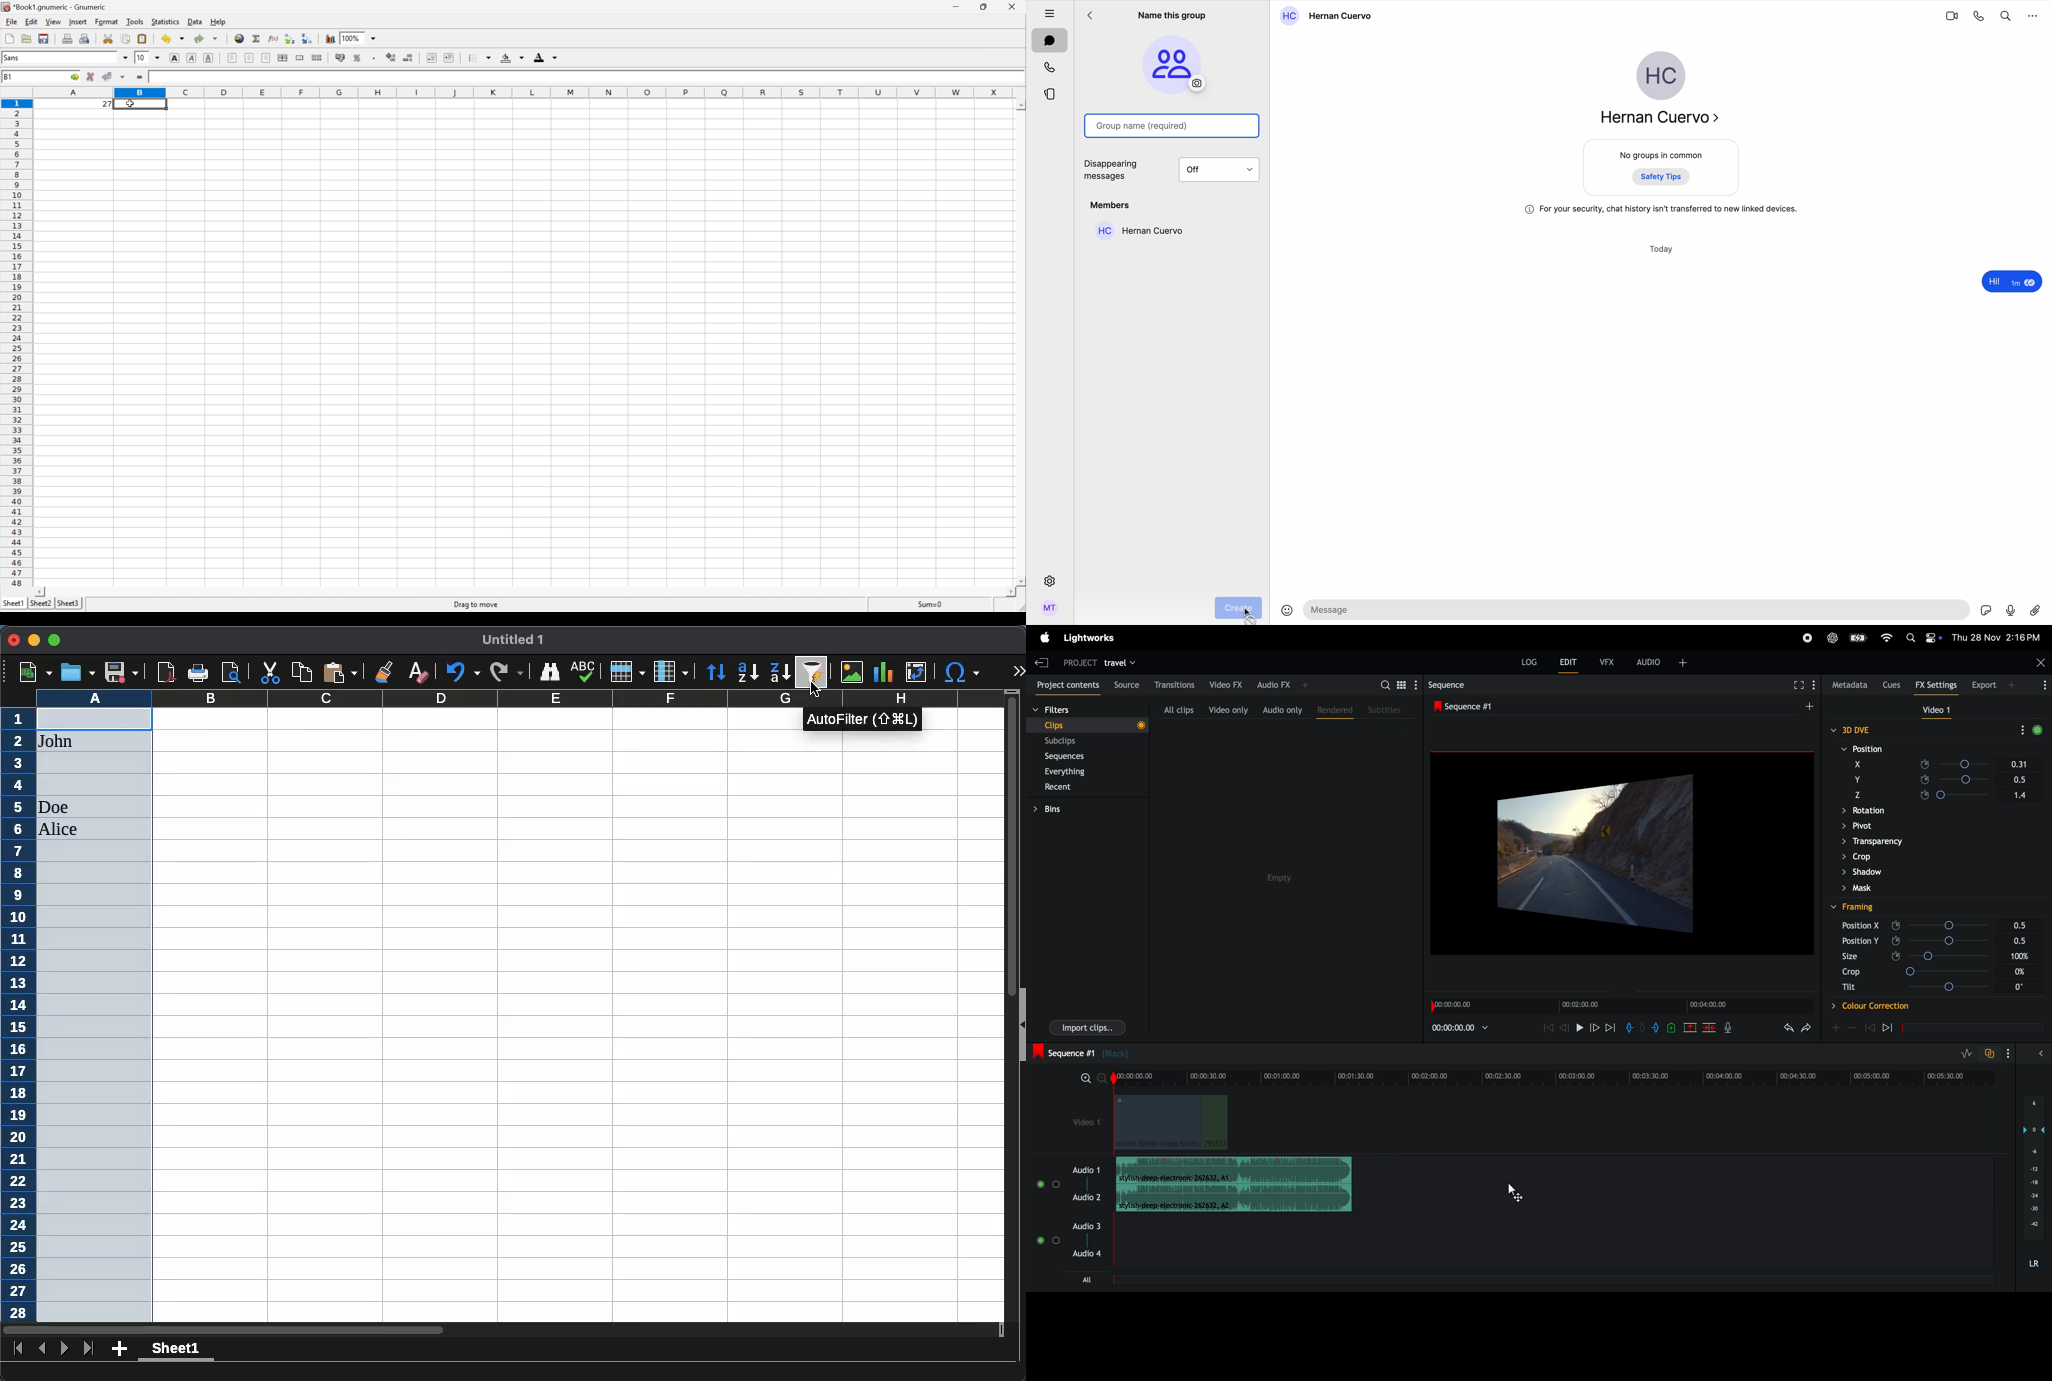 Image resolution: width=2072 pixels, height=1400 pixels. I want to click on export, so click(1990, 684).